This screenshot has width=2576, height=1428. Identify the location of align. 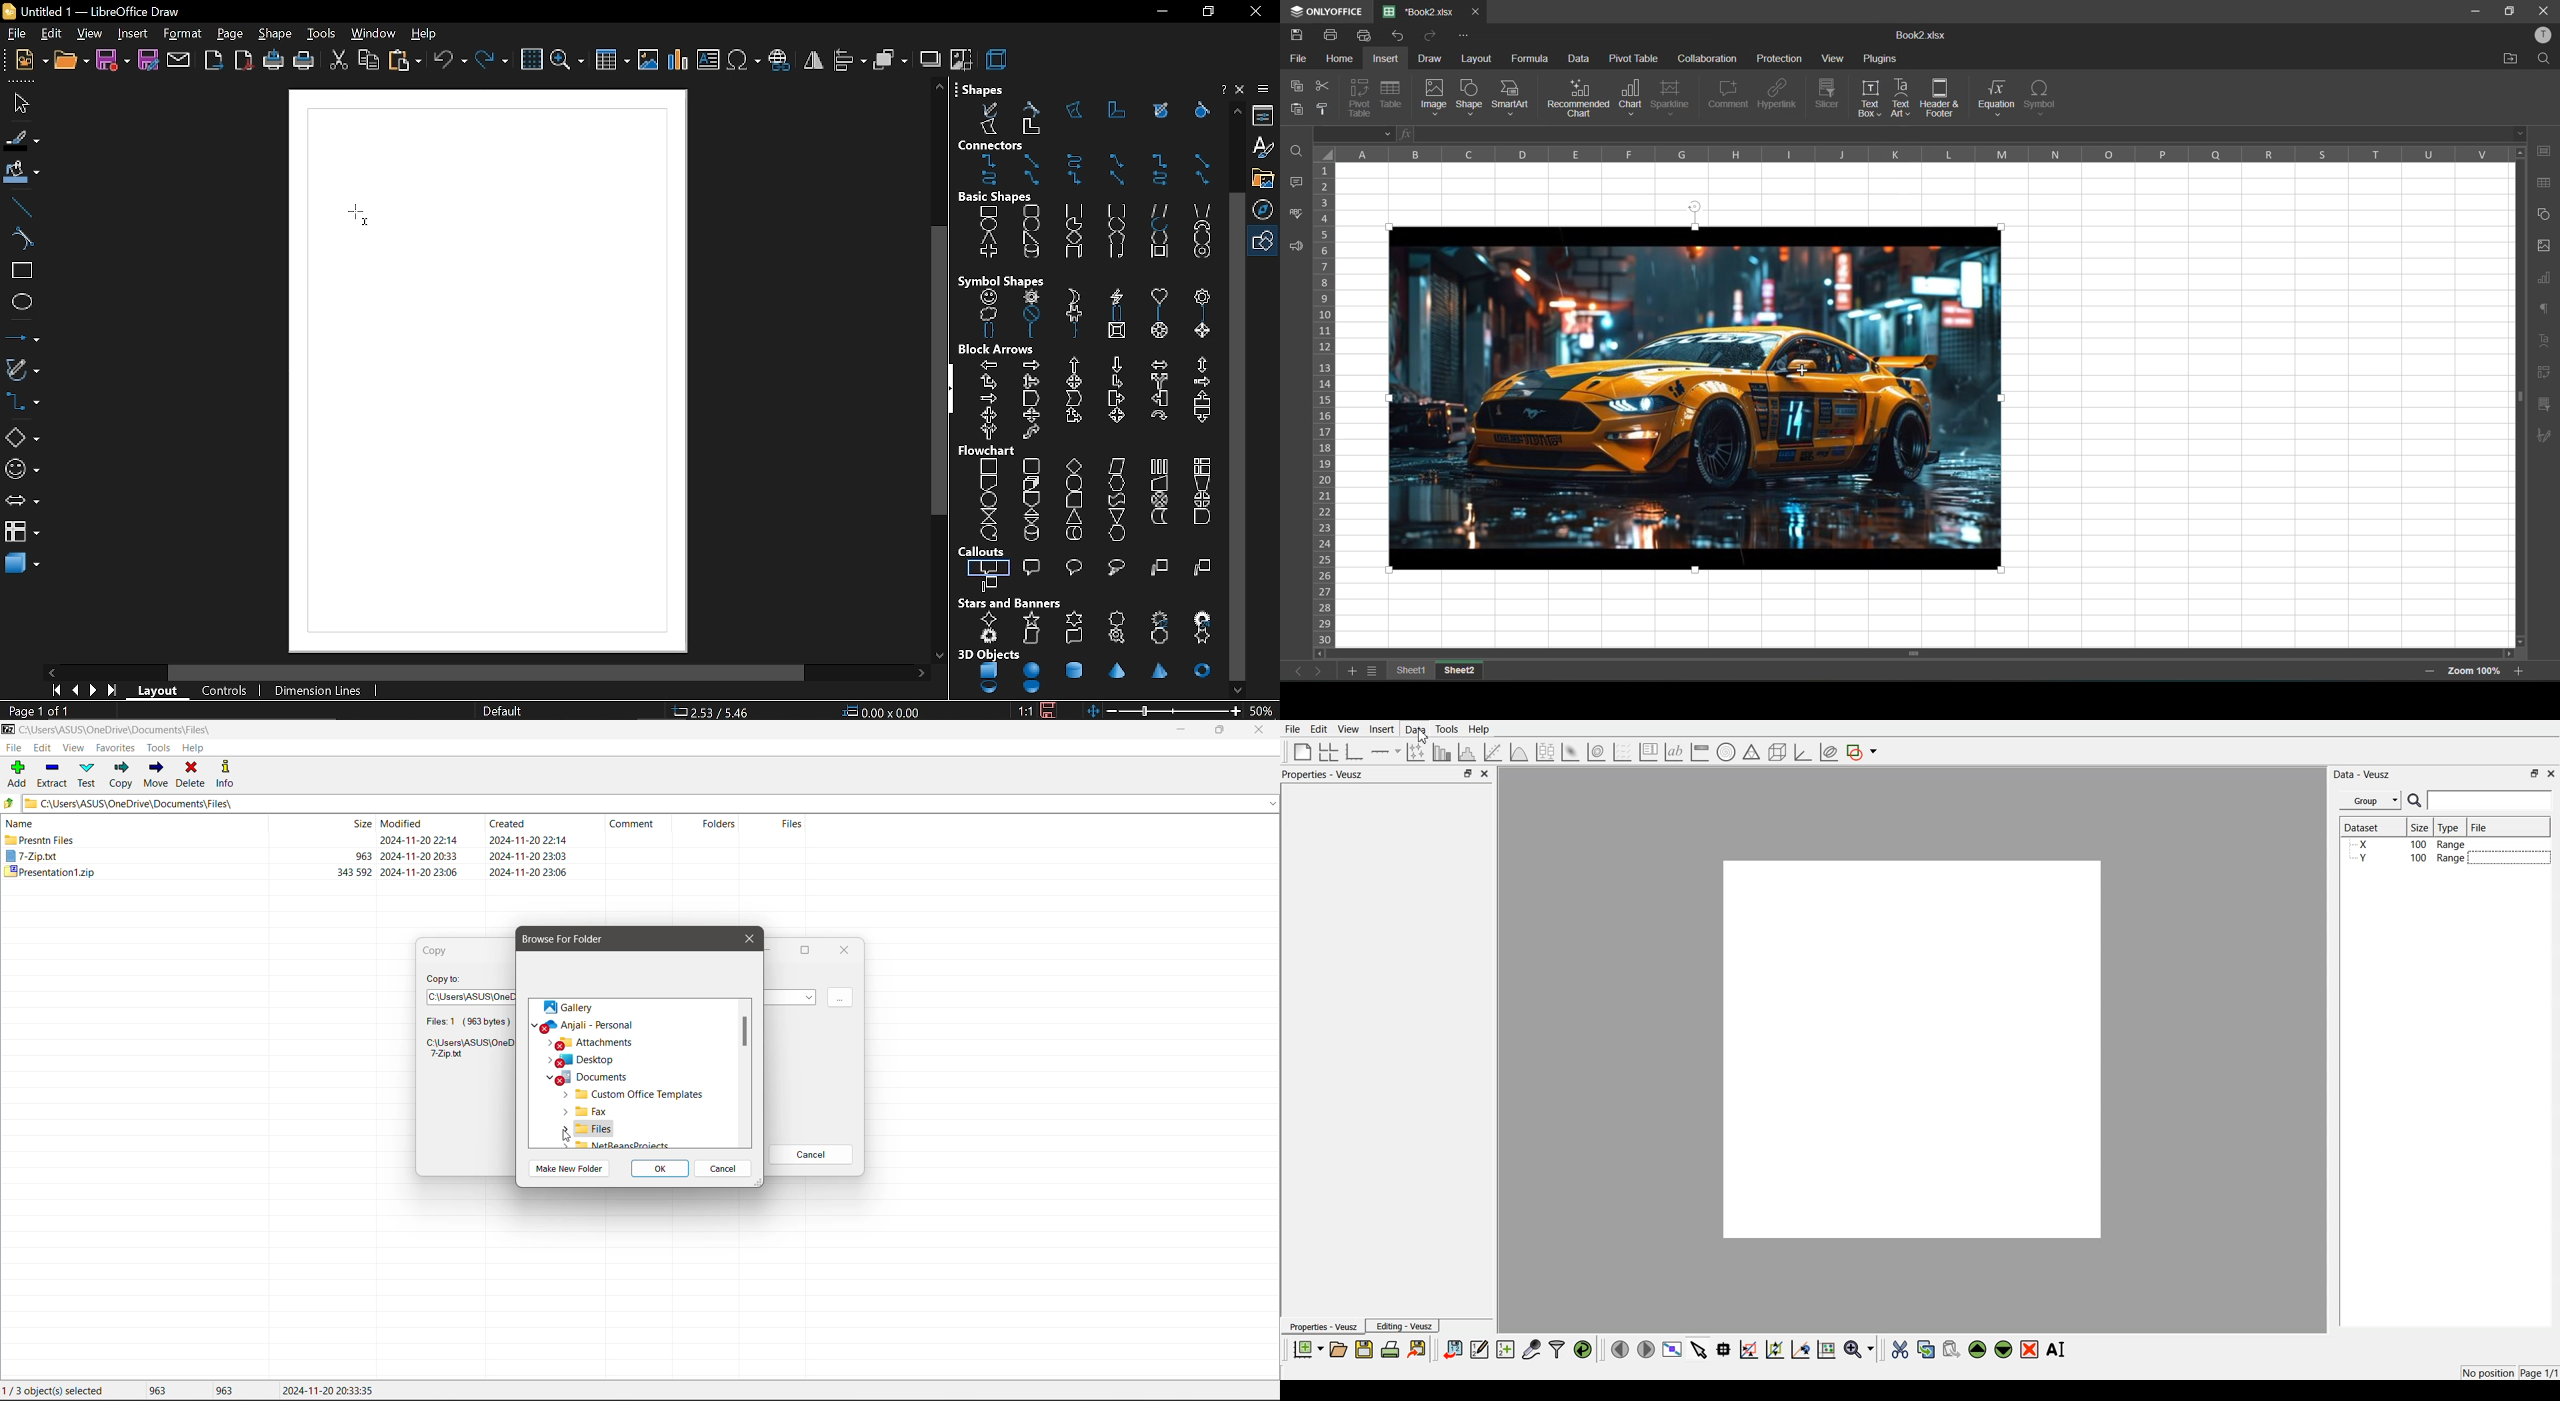
(848, 60).